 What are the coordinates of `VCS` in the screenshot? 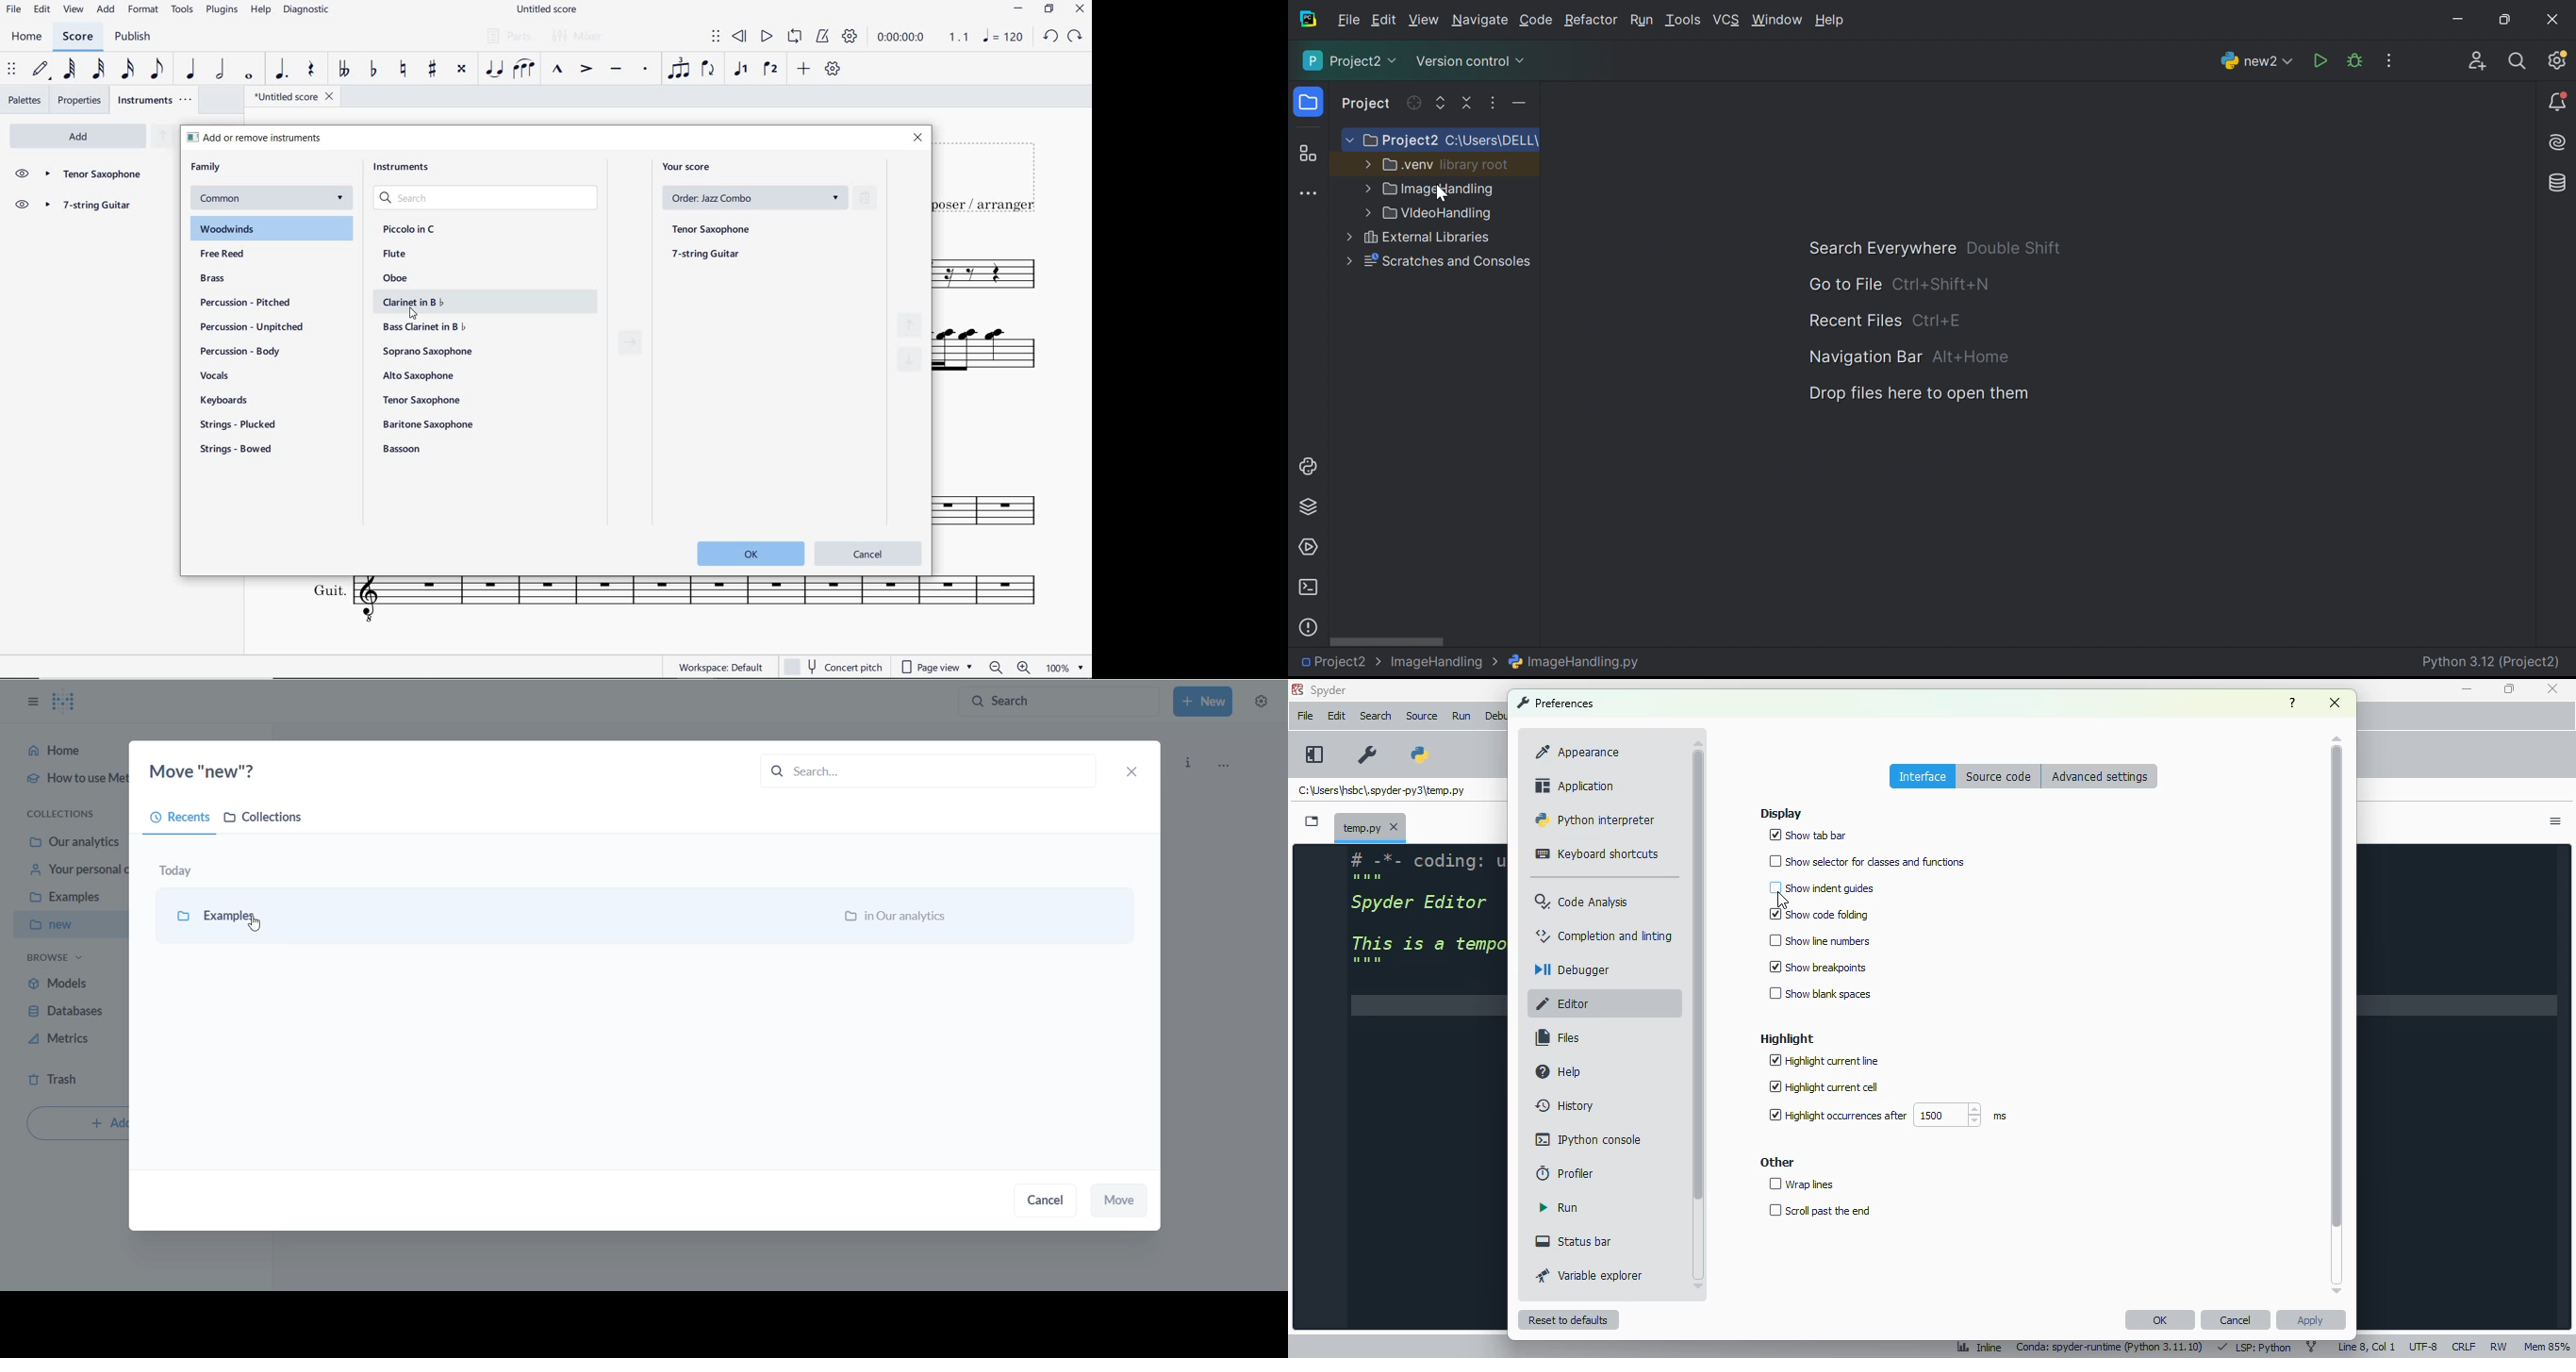 It's located at (1727, 20).